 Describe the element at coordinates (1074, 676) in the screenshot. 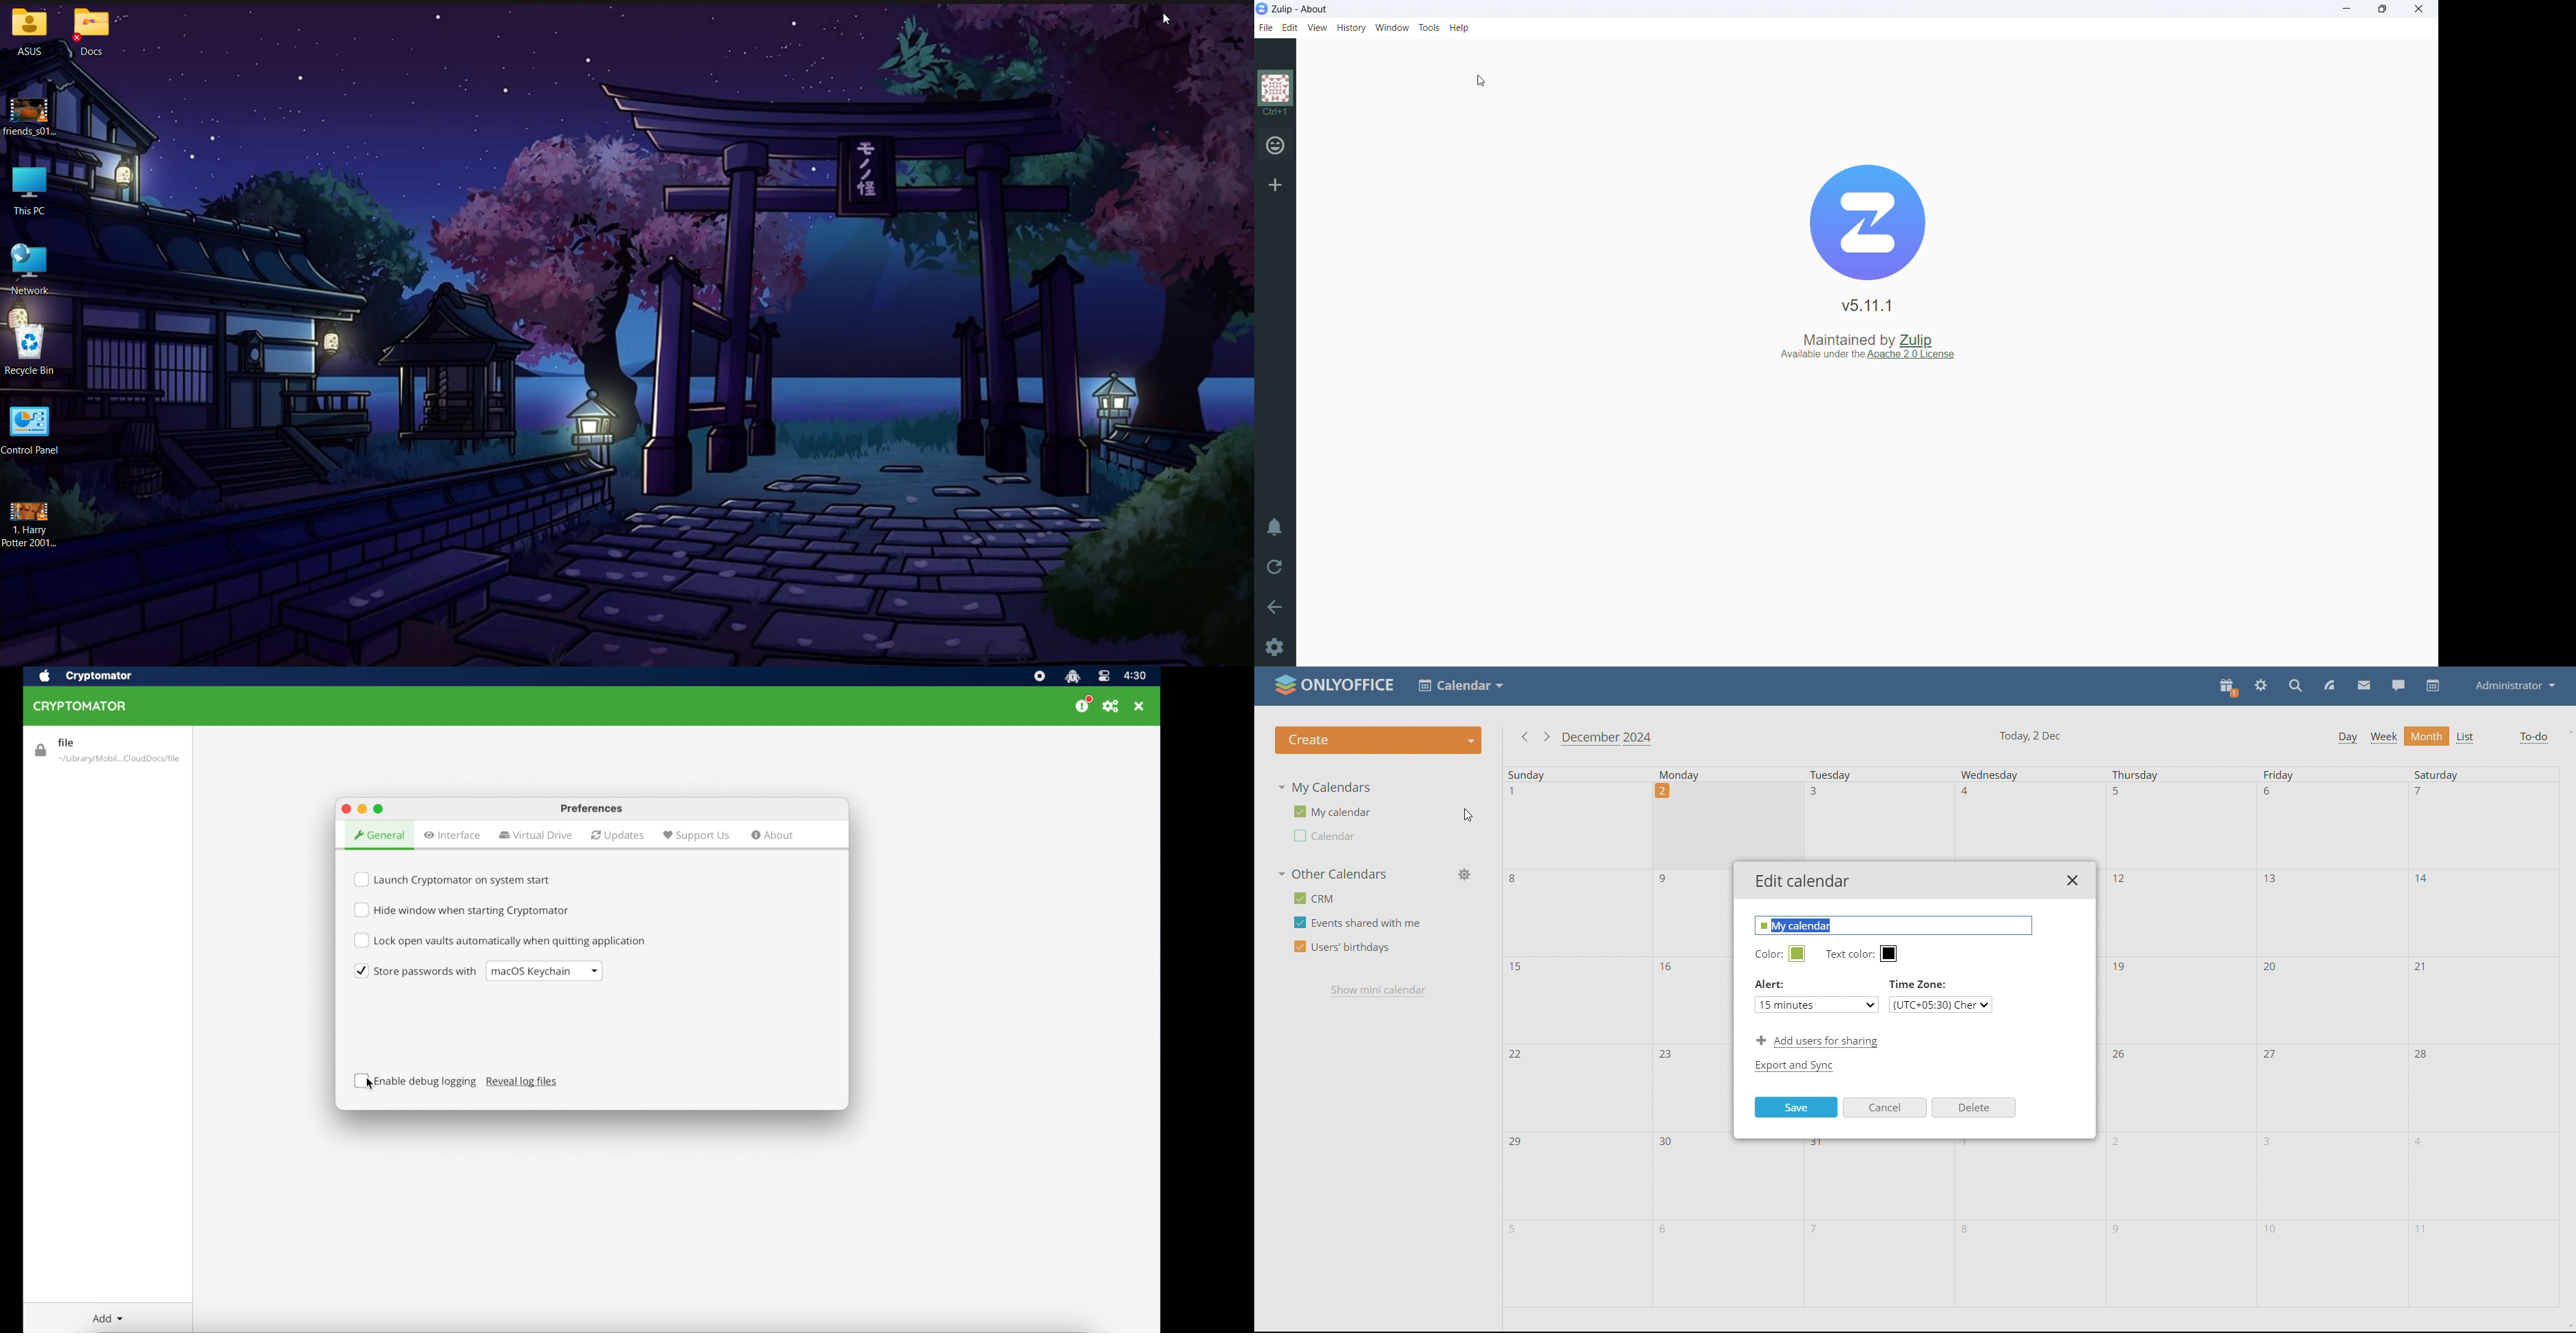

I see `cryptomator icon` at that location.